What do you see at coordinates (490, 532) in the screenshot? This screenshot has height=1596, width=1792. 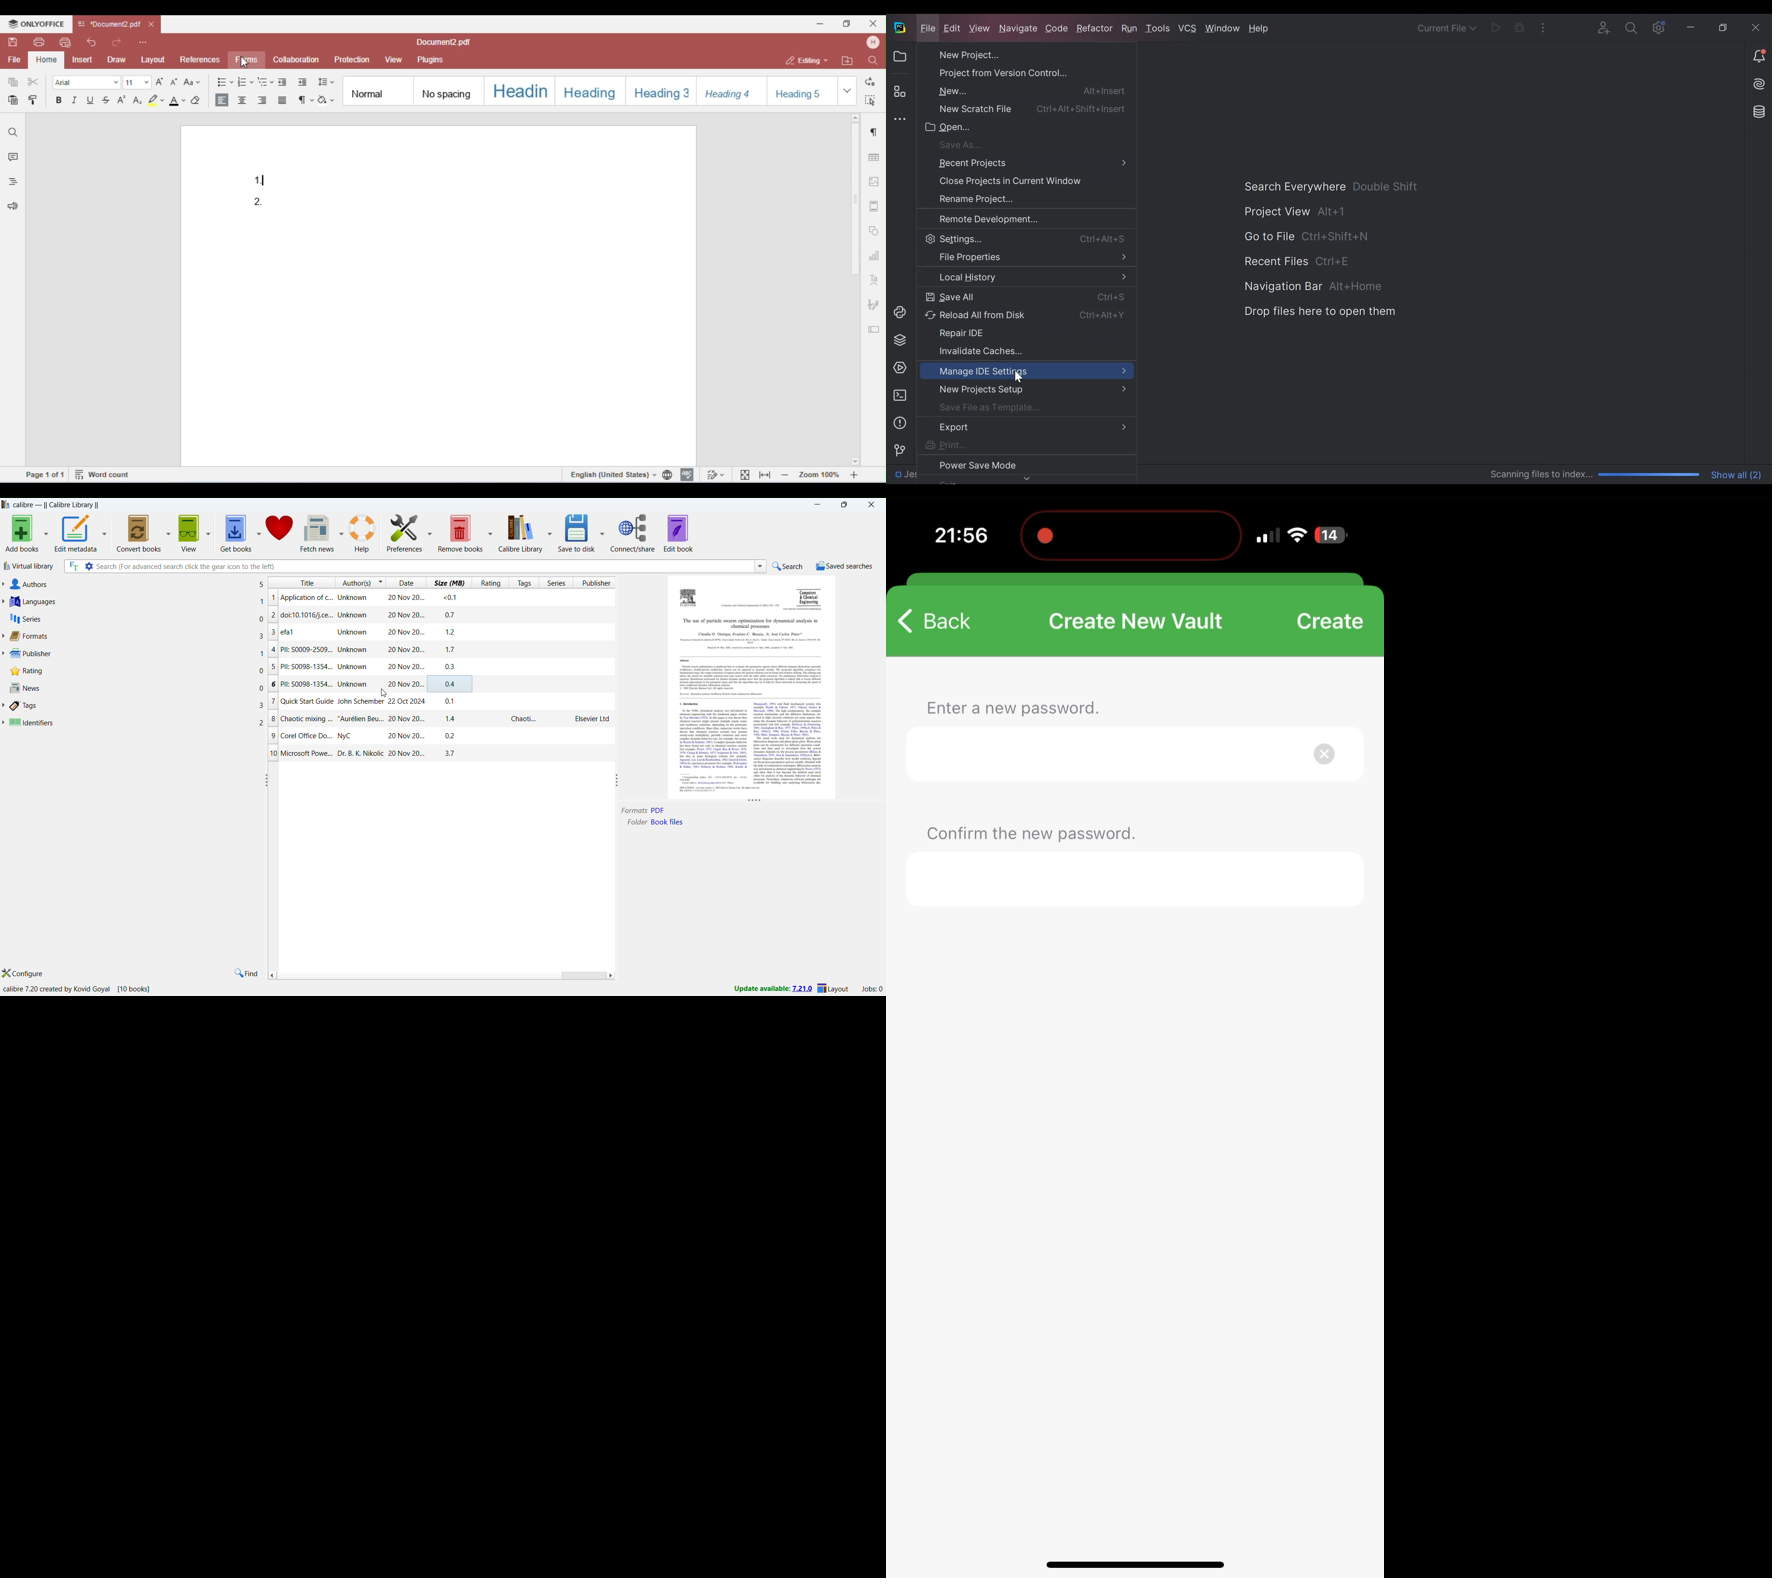 I see `remove books options` at bounding box center [490, 532].